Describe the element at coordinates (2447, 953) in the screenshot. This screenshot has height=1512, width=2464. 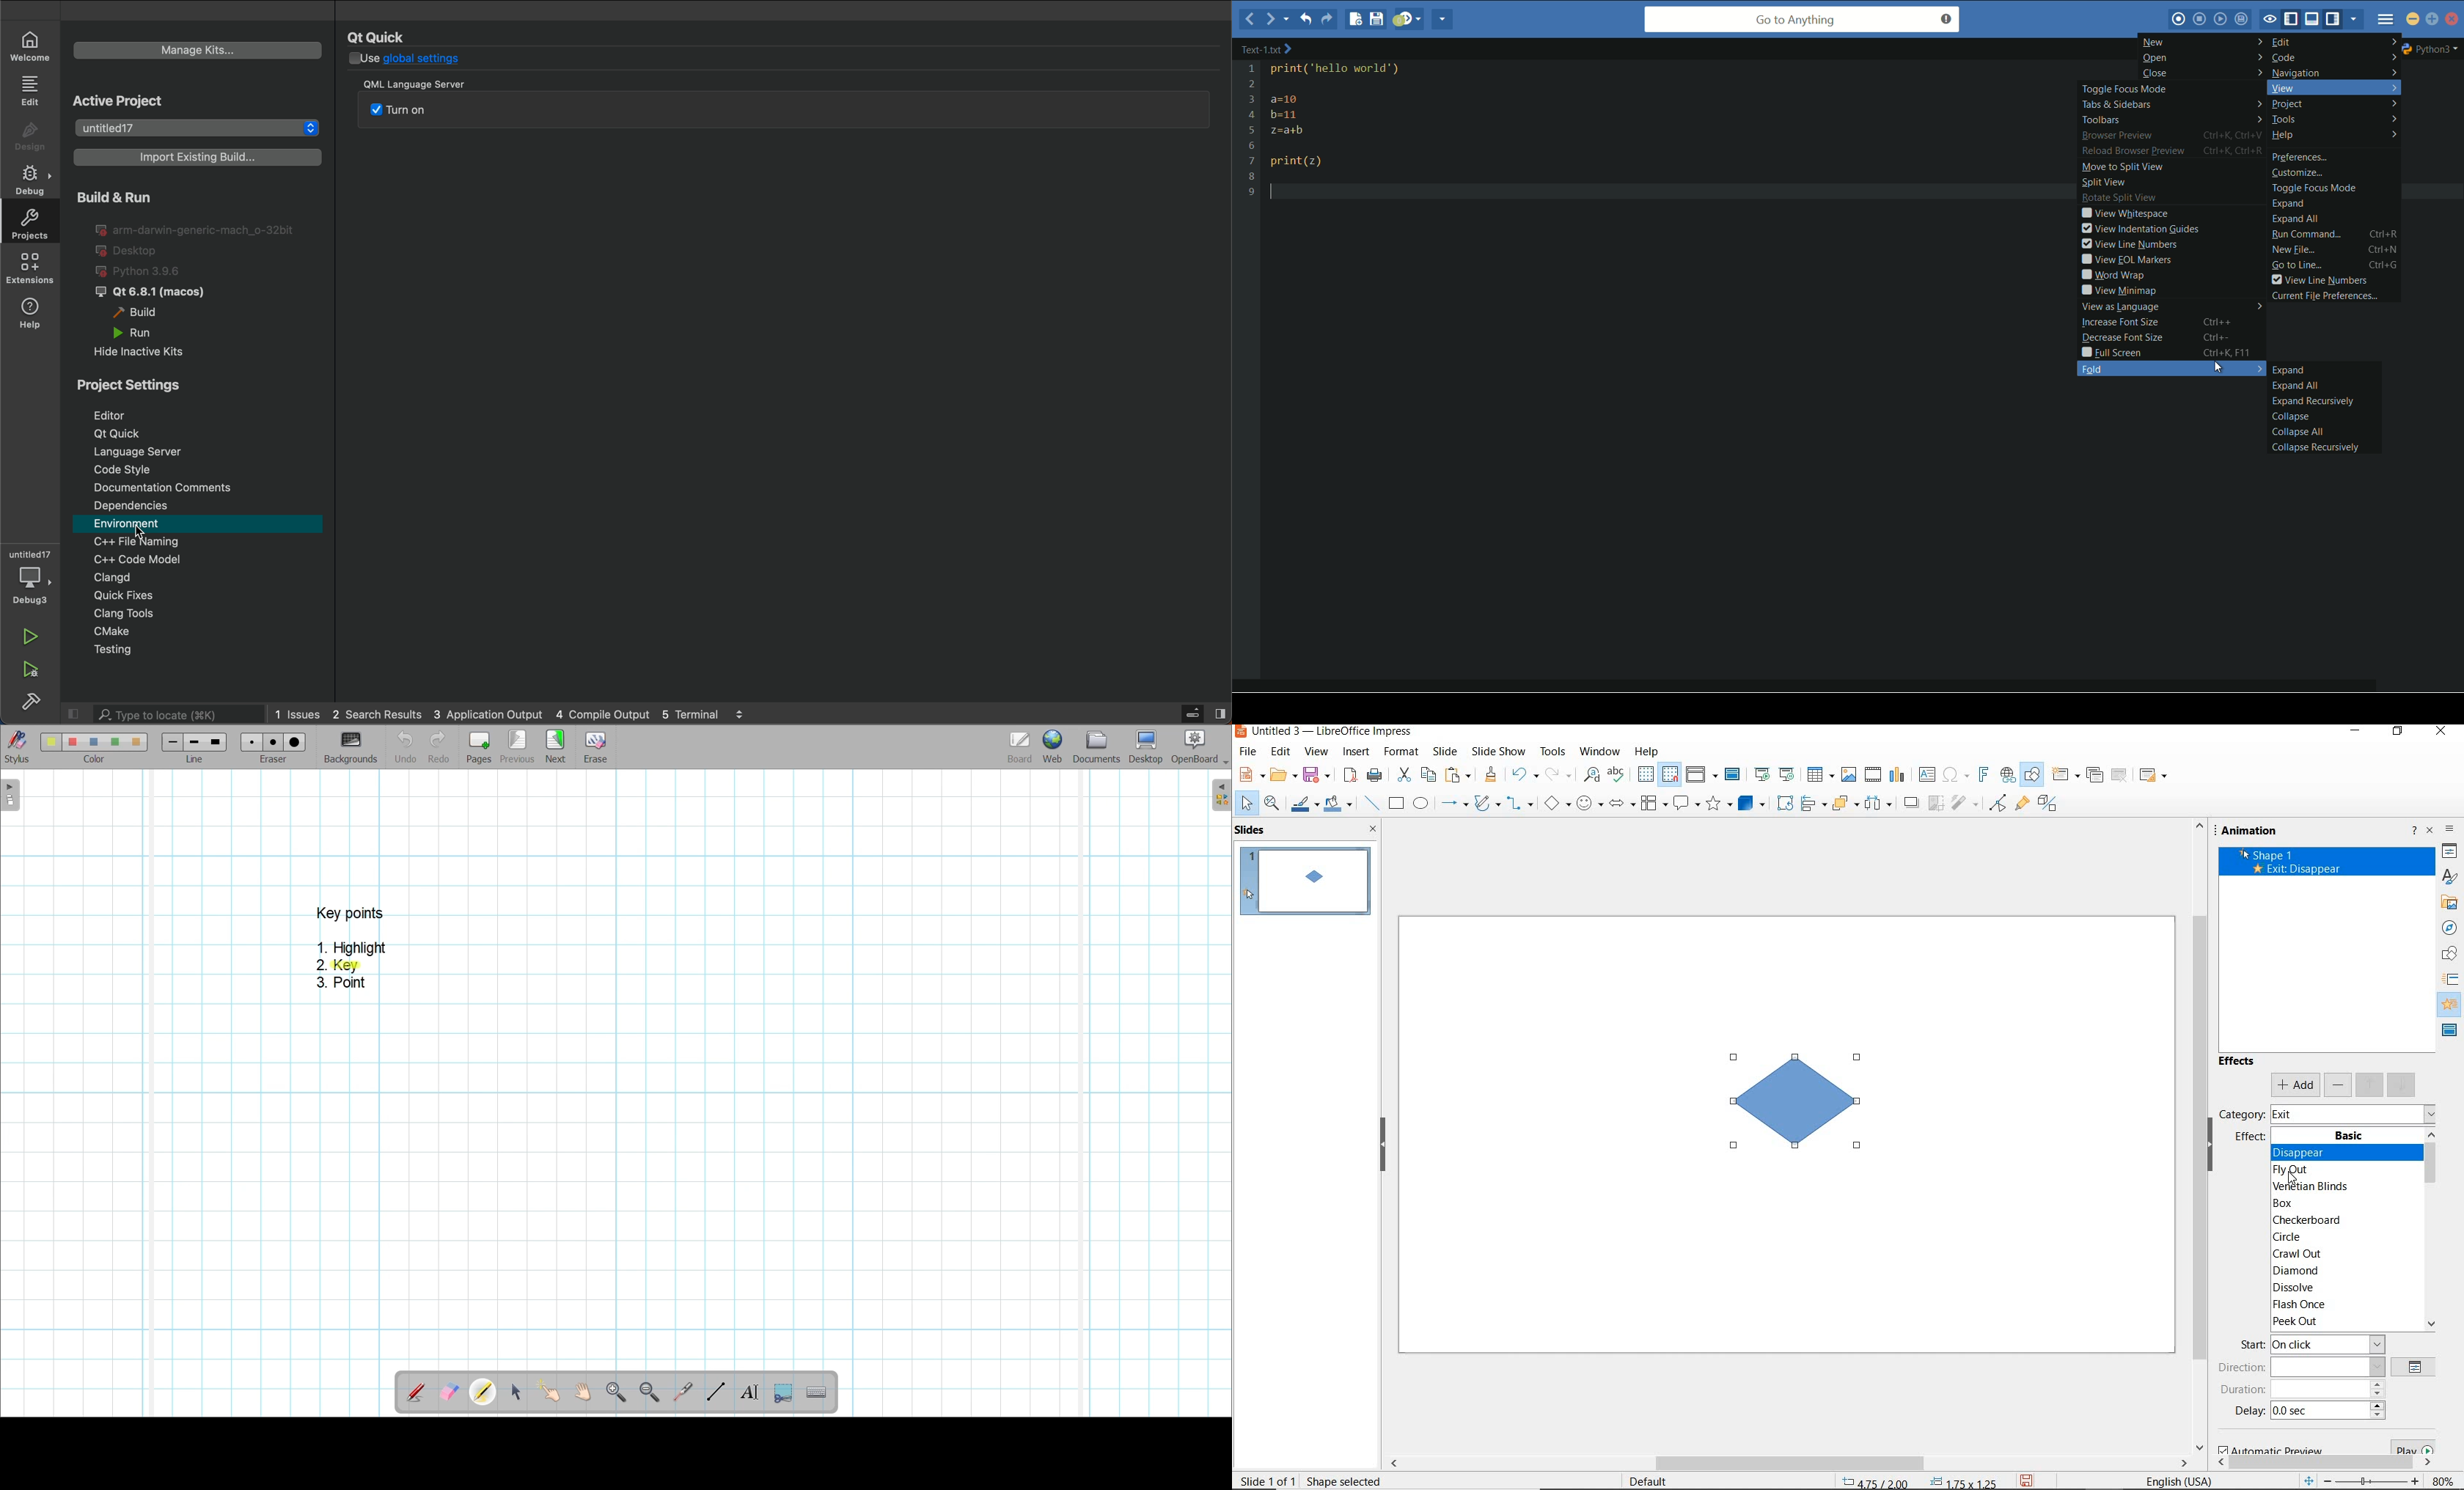
I see `shapes` at that location.